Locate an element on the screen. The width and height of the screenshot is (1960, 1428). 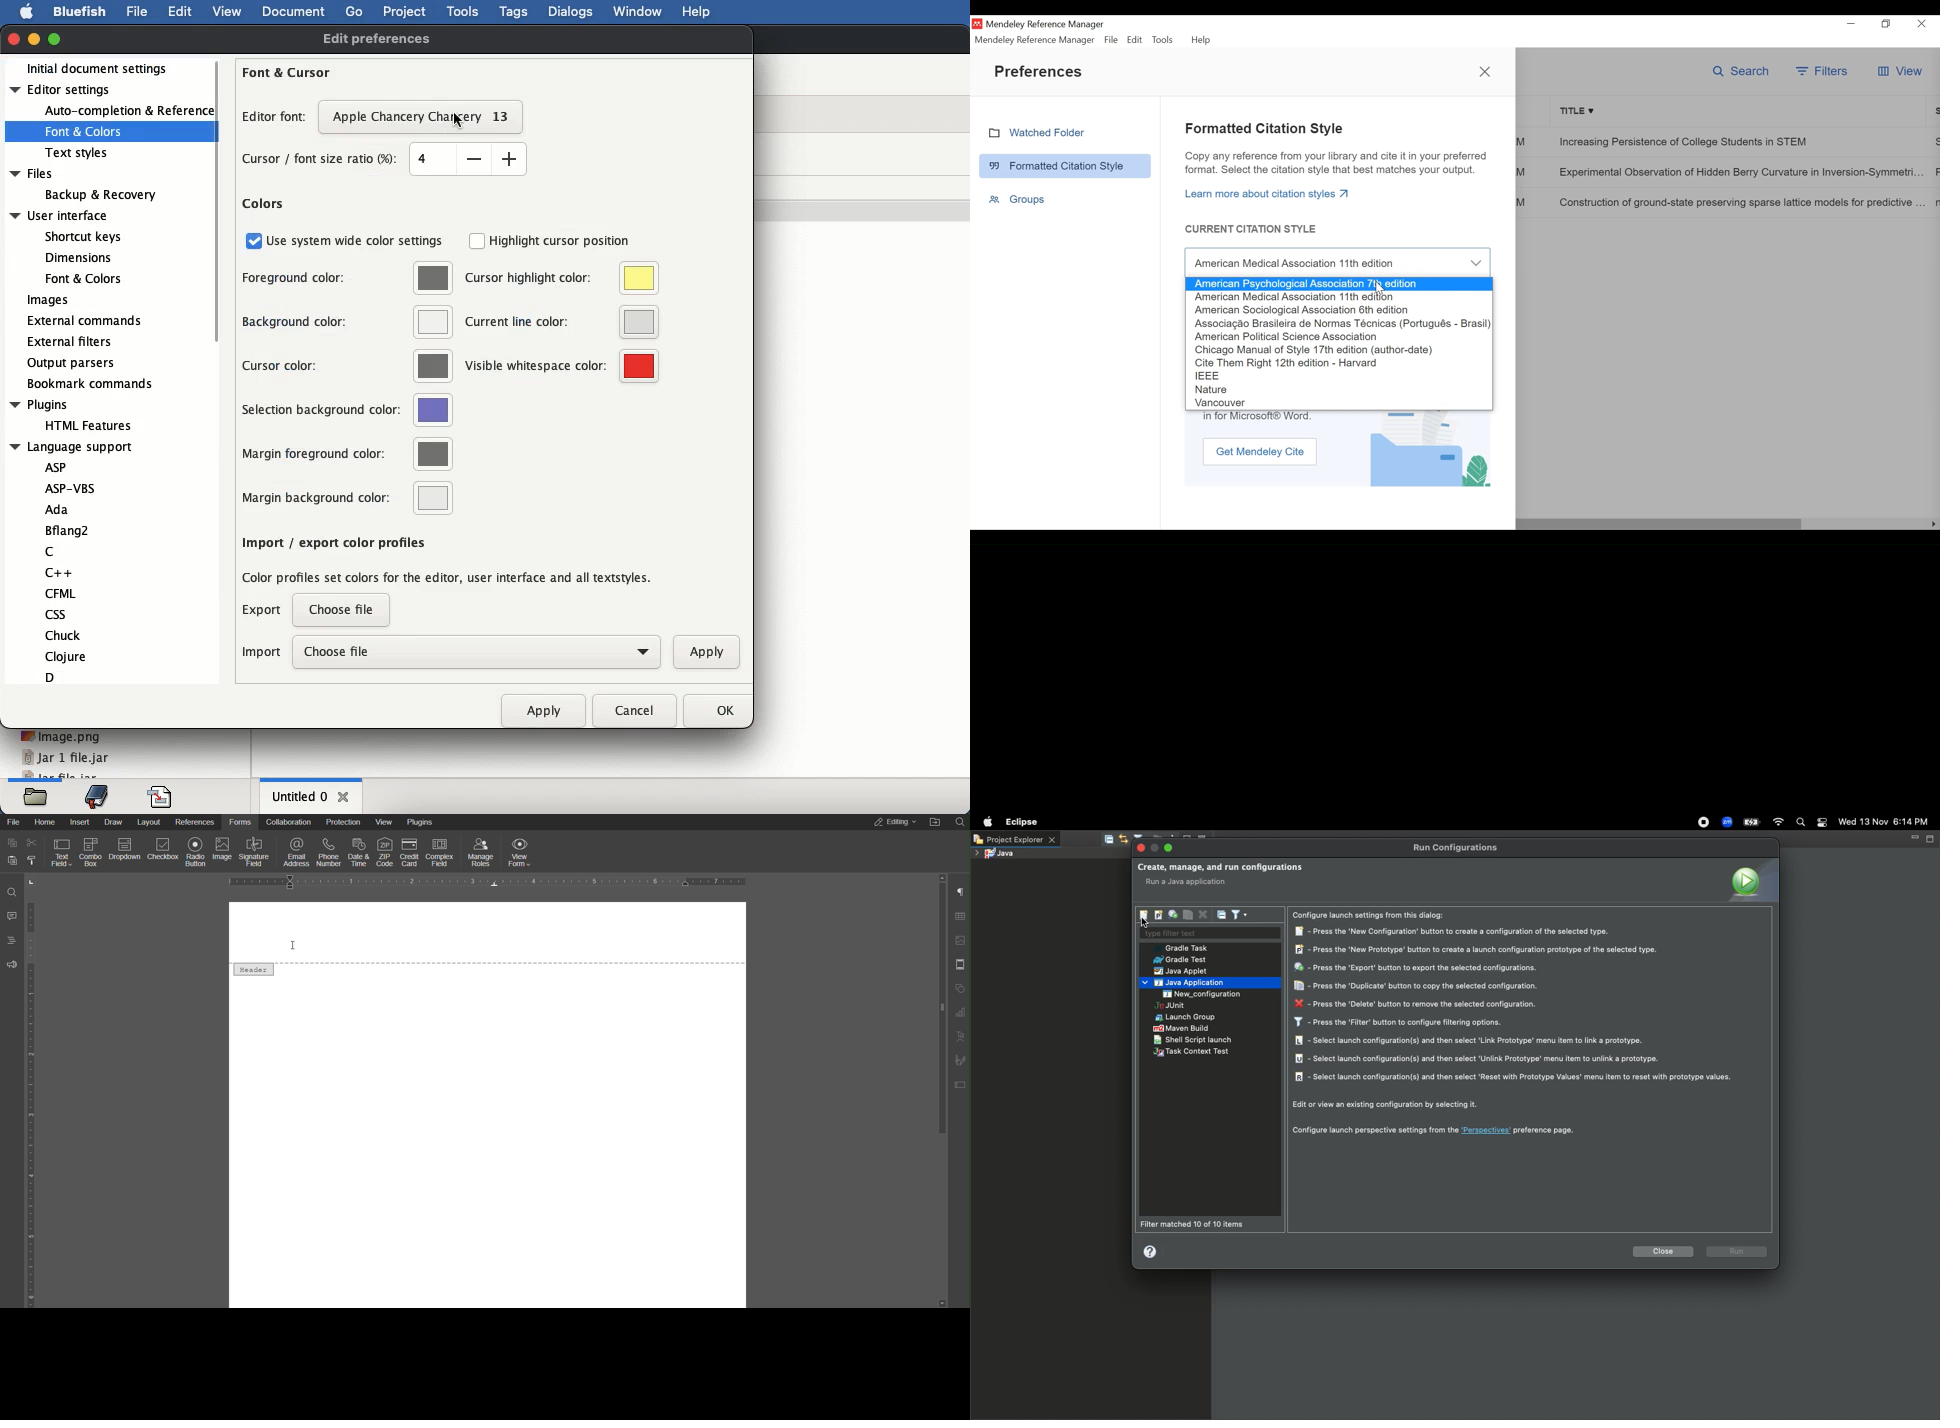
Watched Folder is located at coordinates (1065, 133).